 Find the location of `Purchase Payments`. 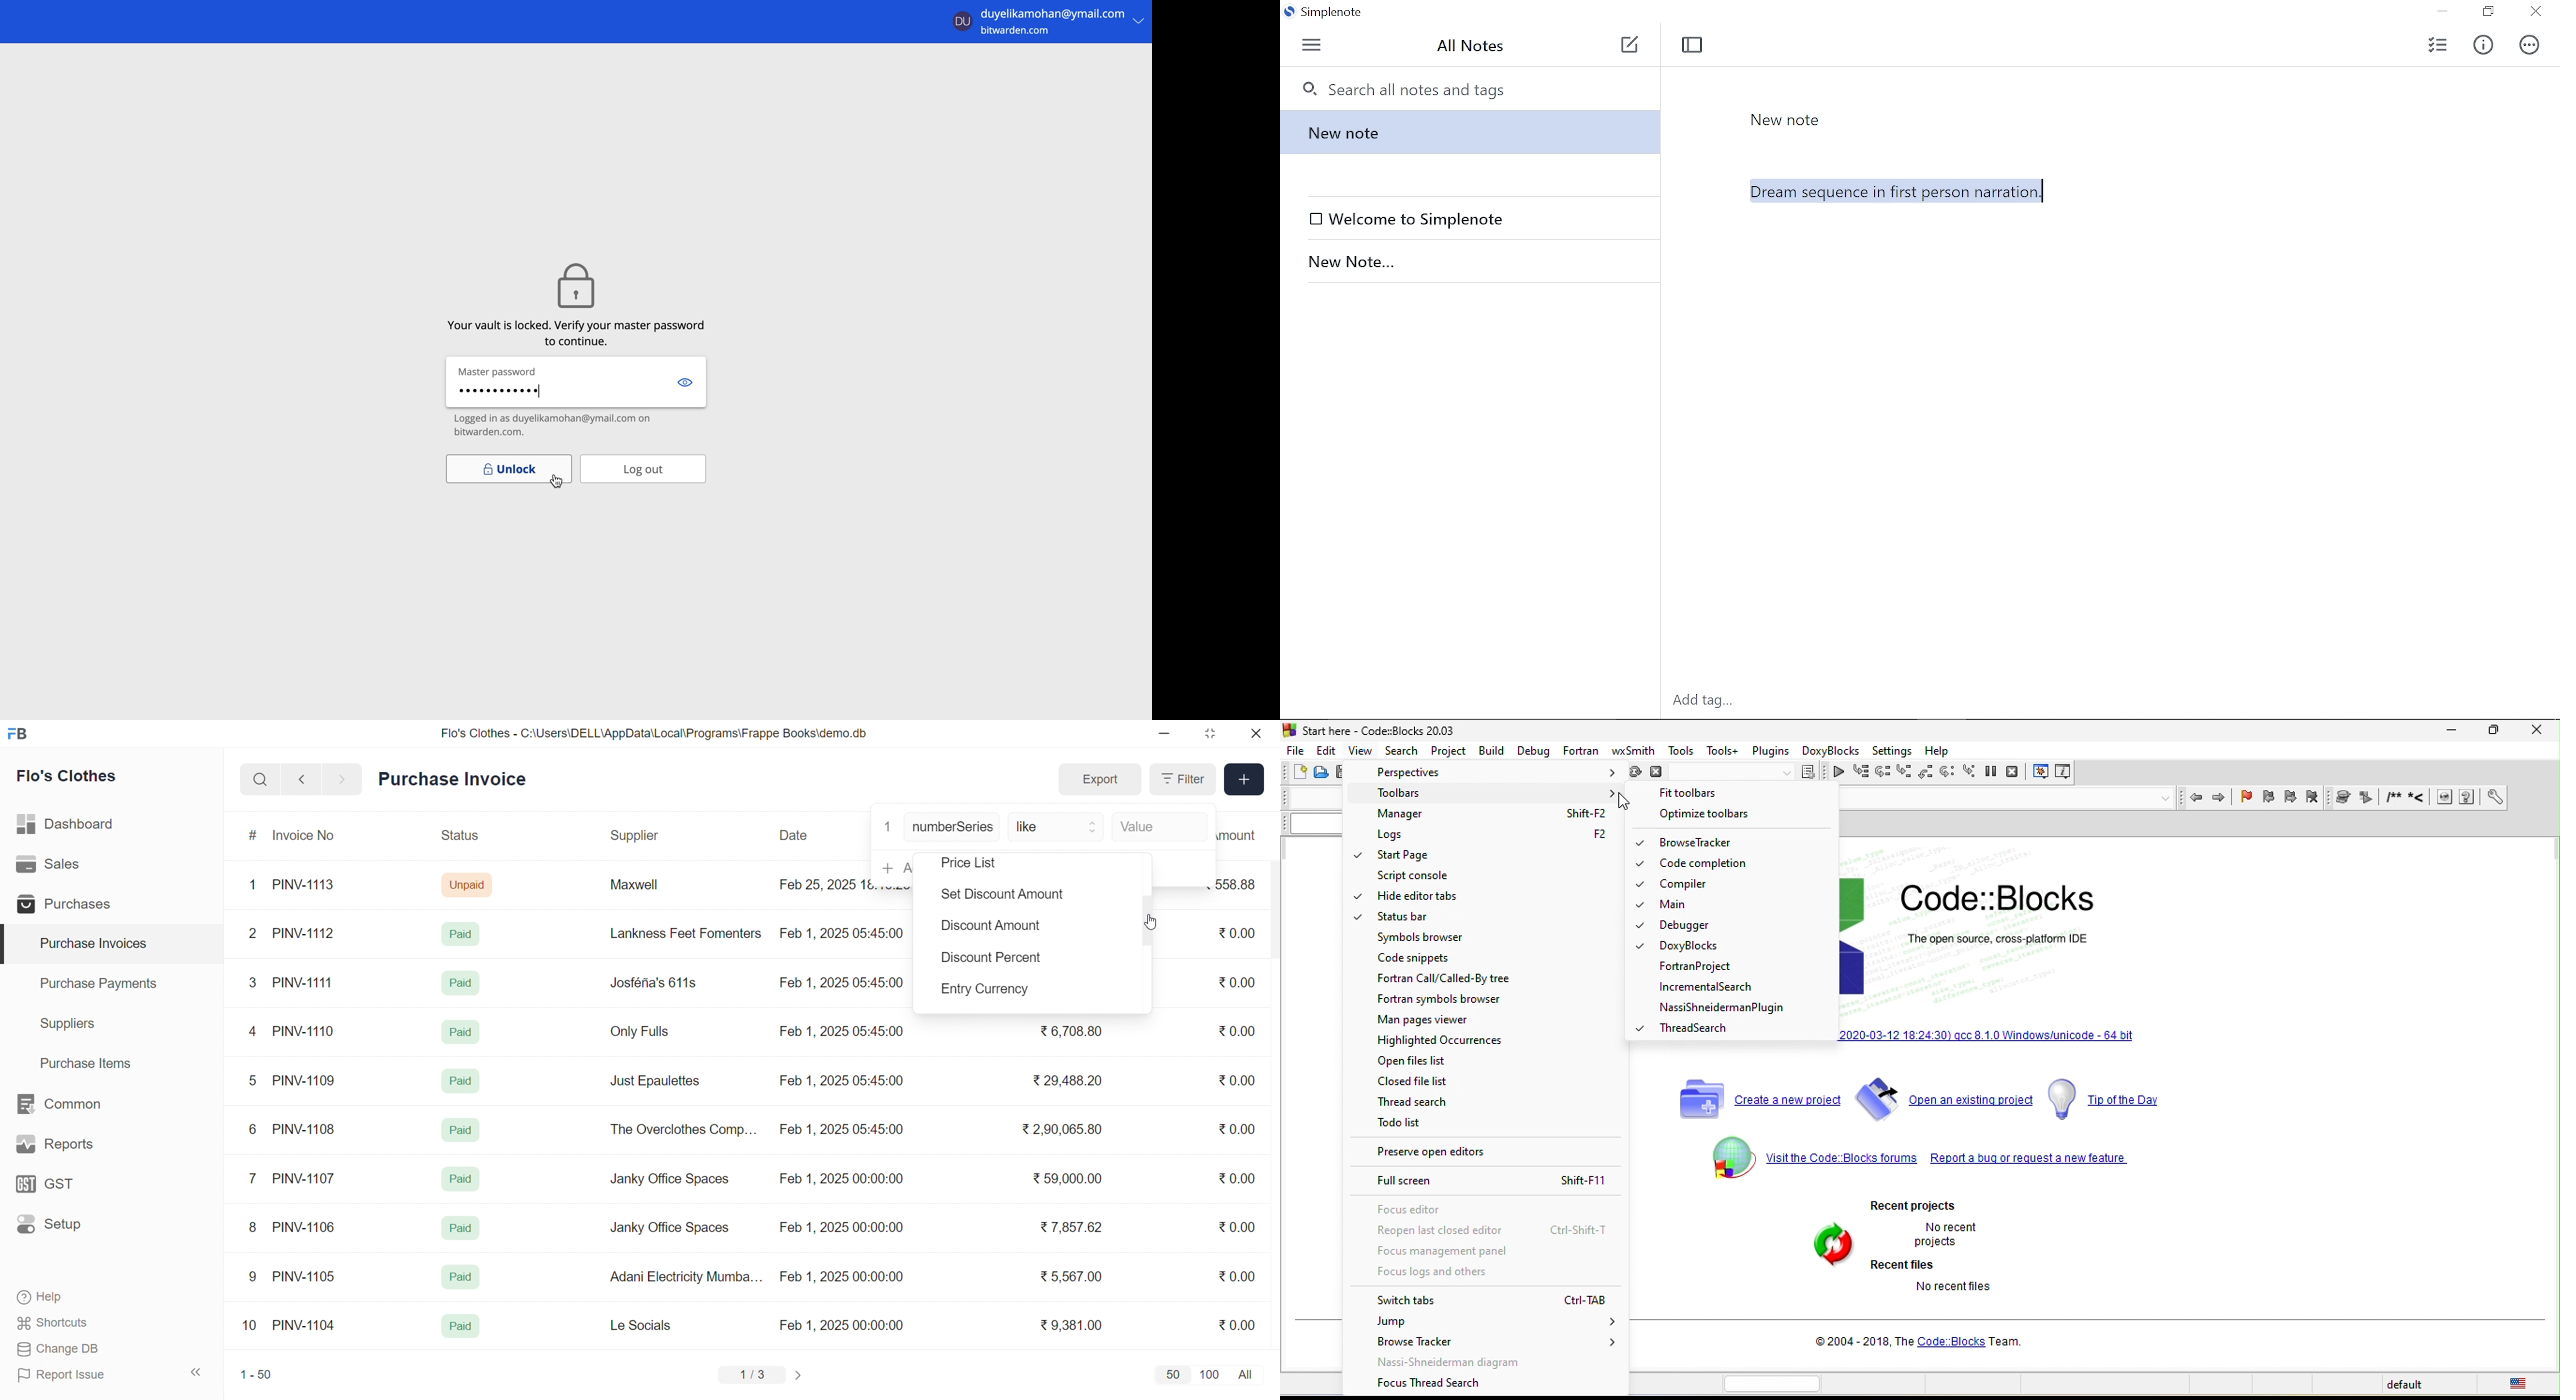

Purchase Payments is located at coordinates (103, 983).